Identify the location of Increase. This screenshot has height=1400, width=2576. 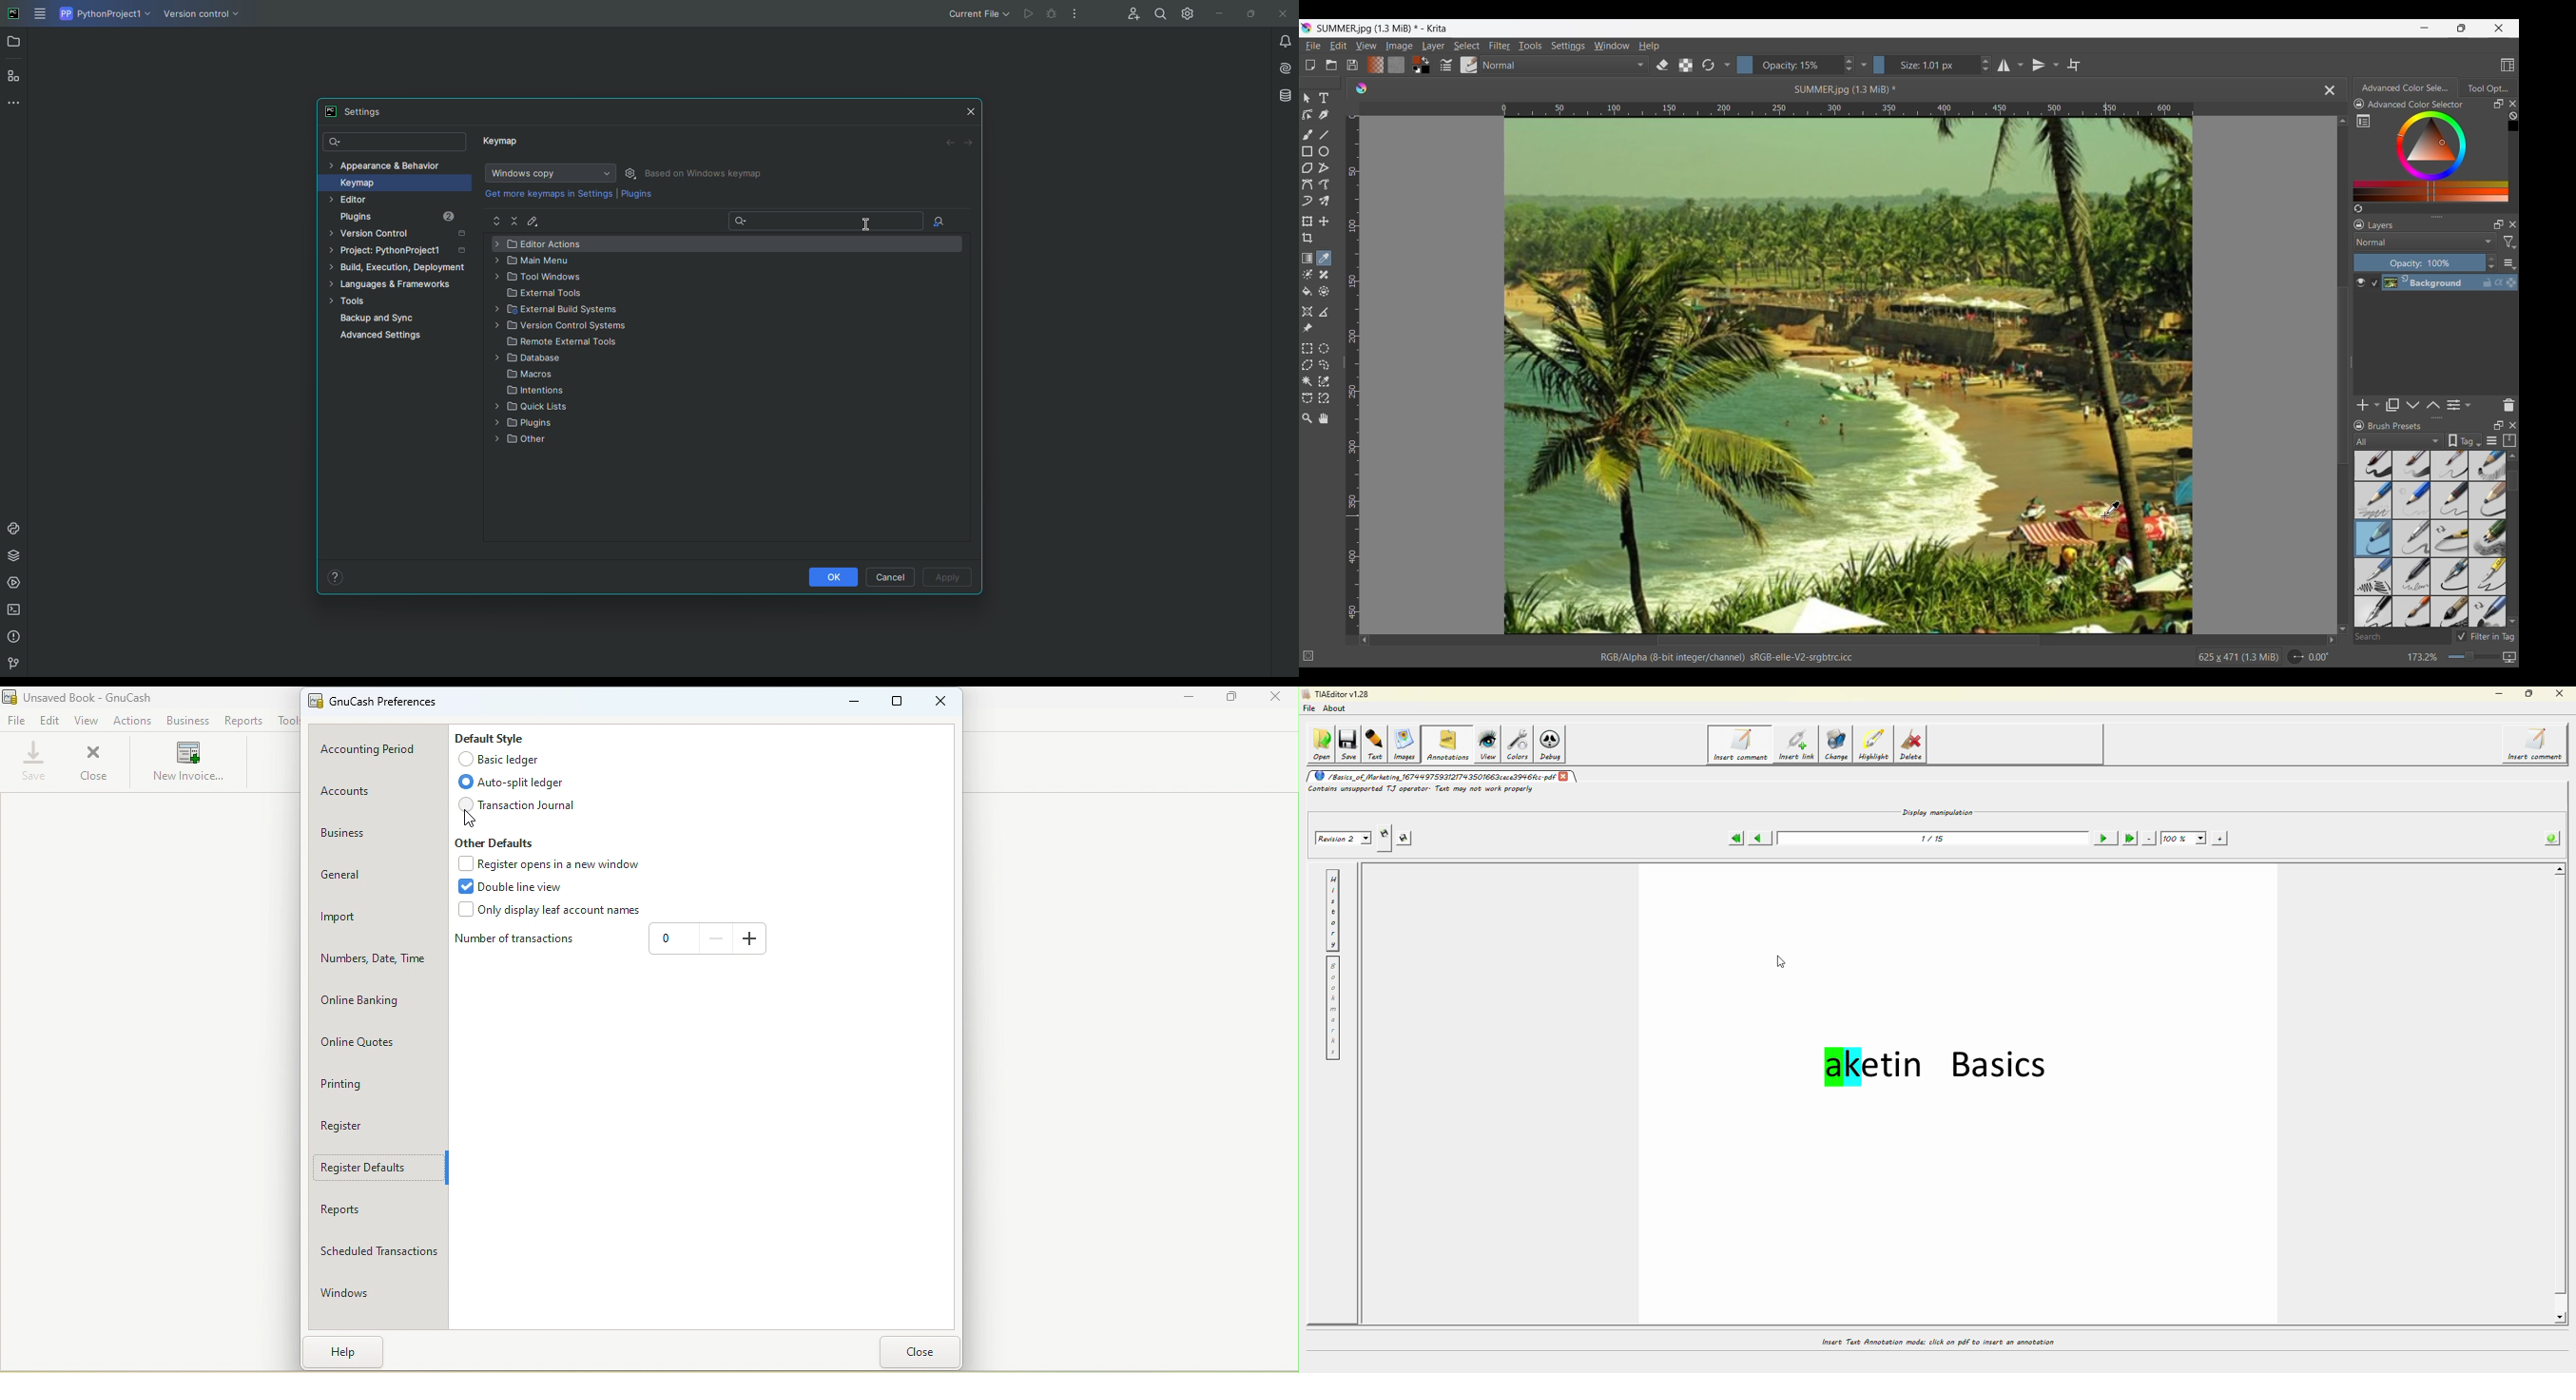
(748, 940).